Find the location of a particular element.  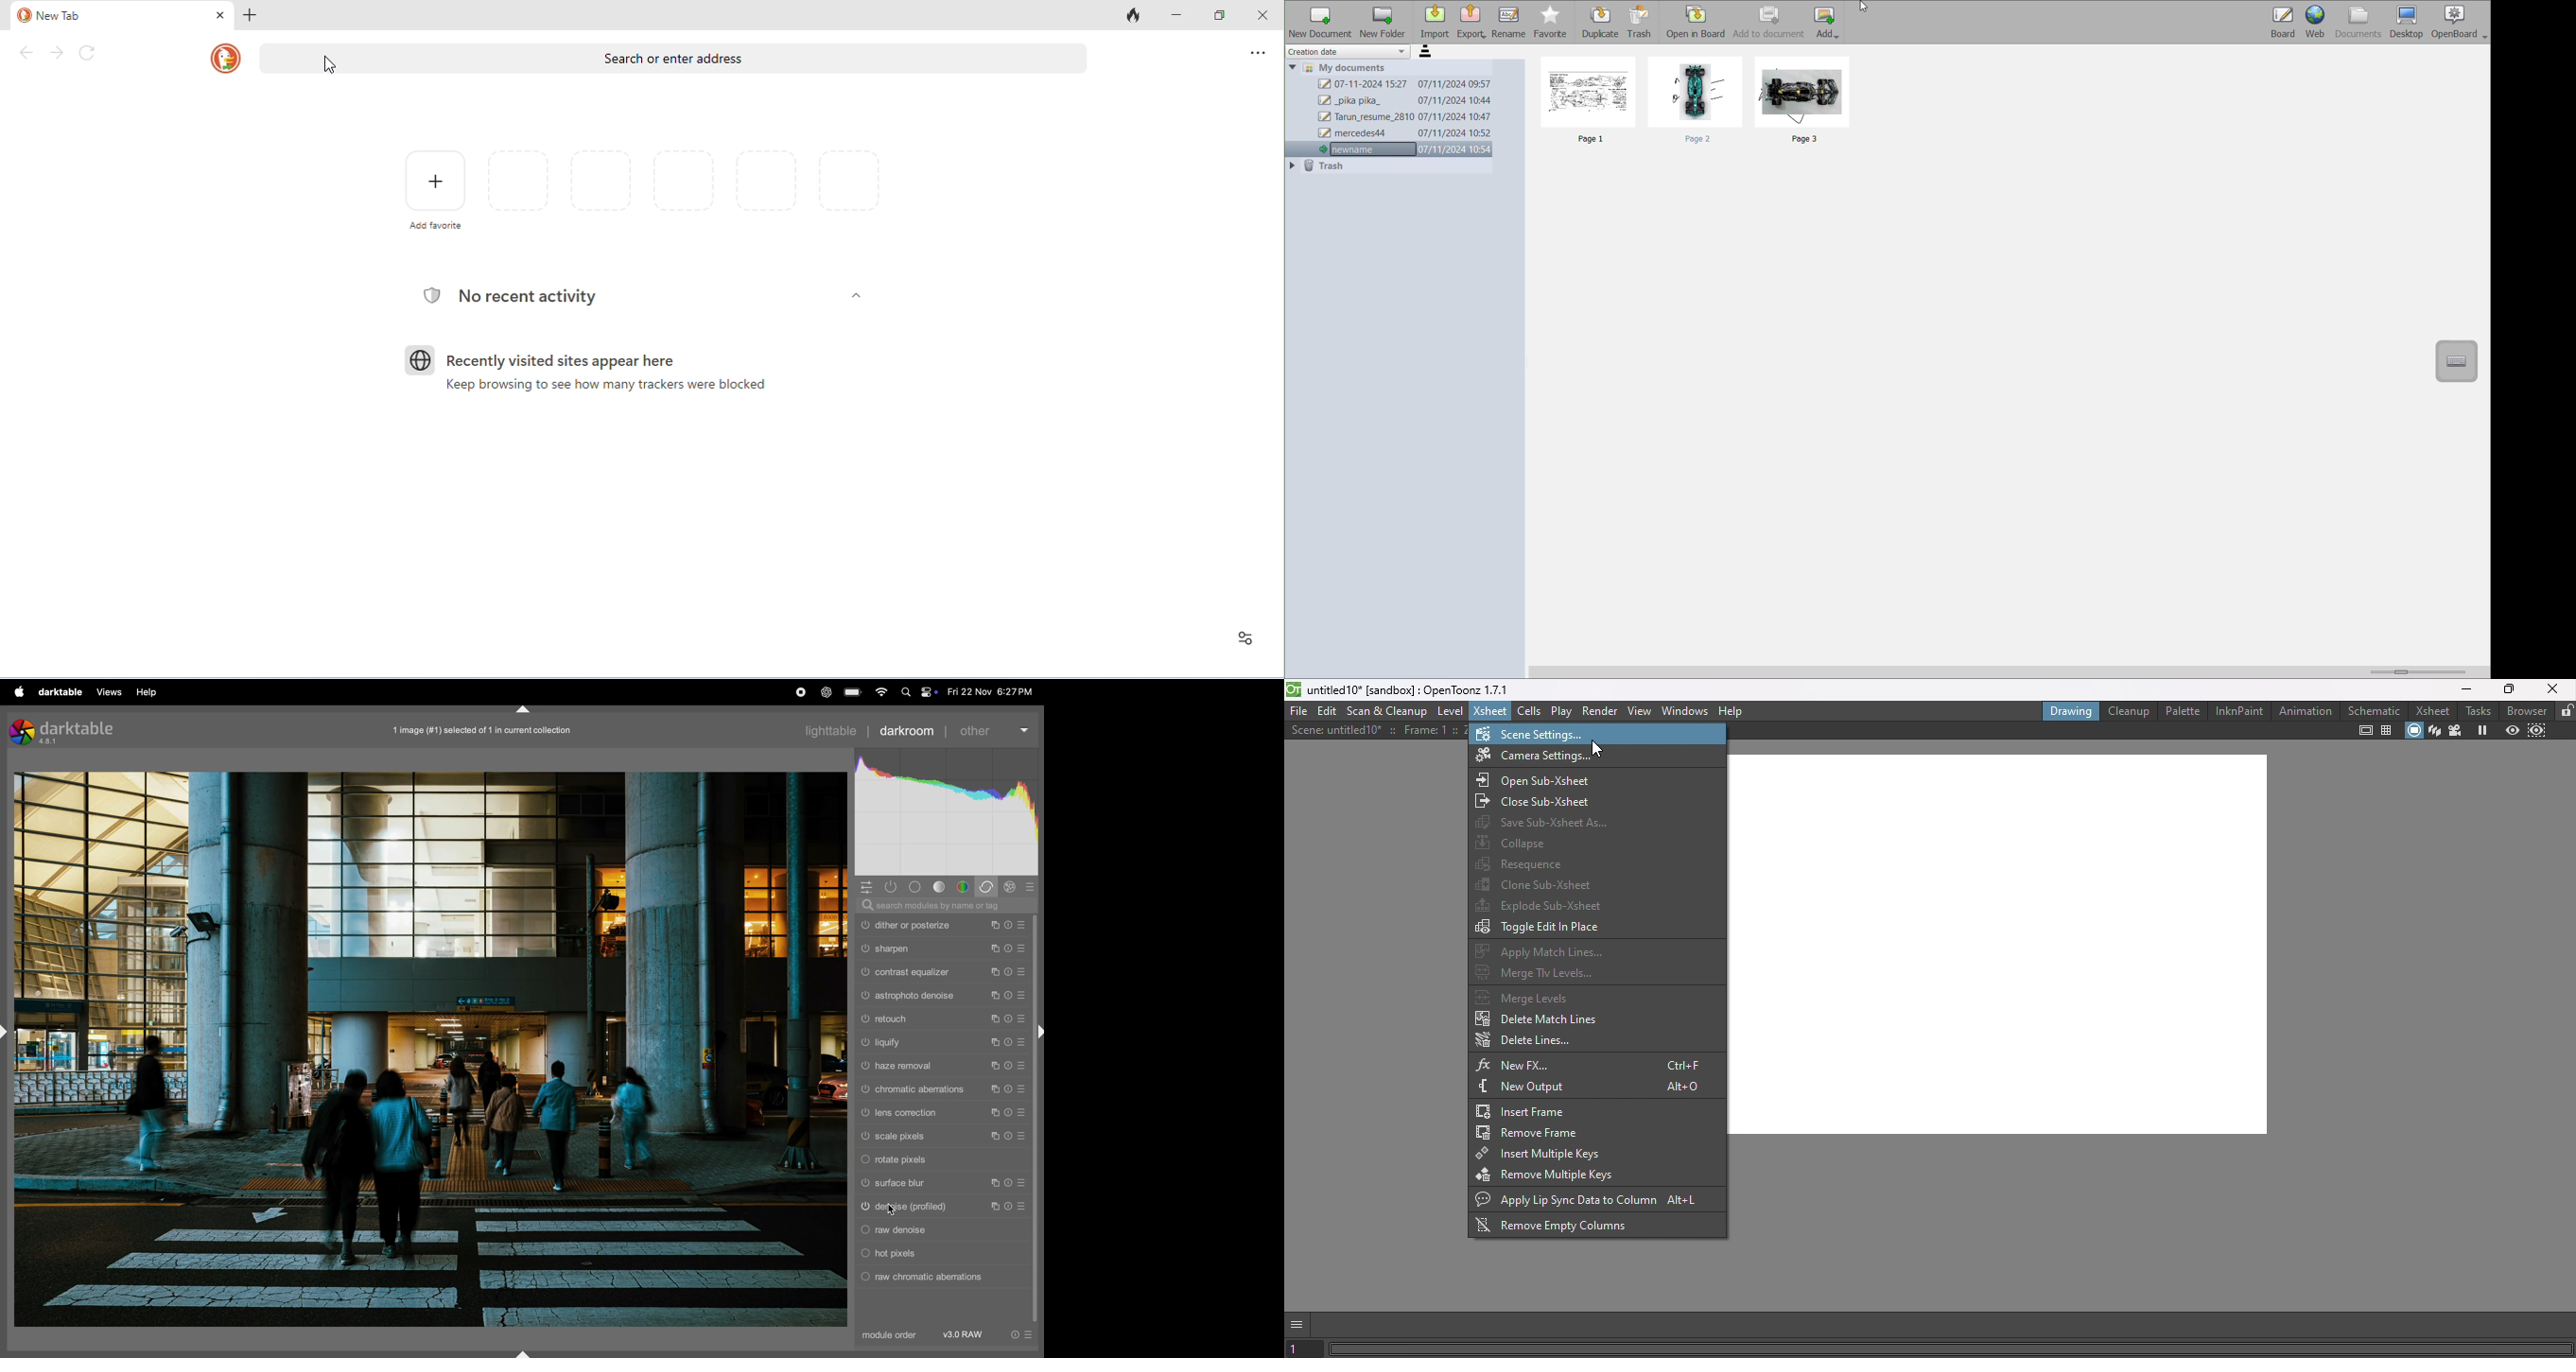

astrophoto denoise is located at coordinates (939, 995).